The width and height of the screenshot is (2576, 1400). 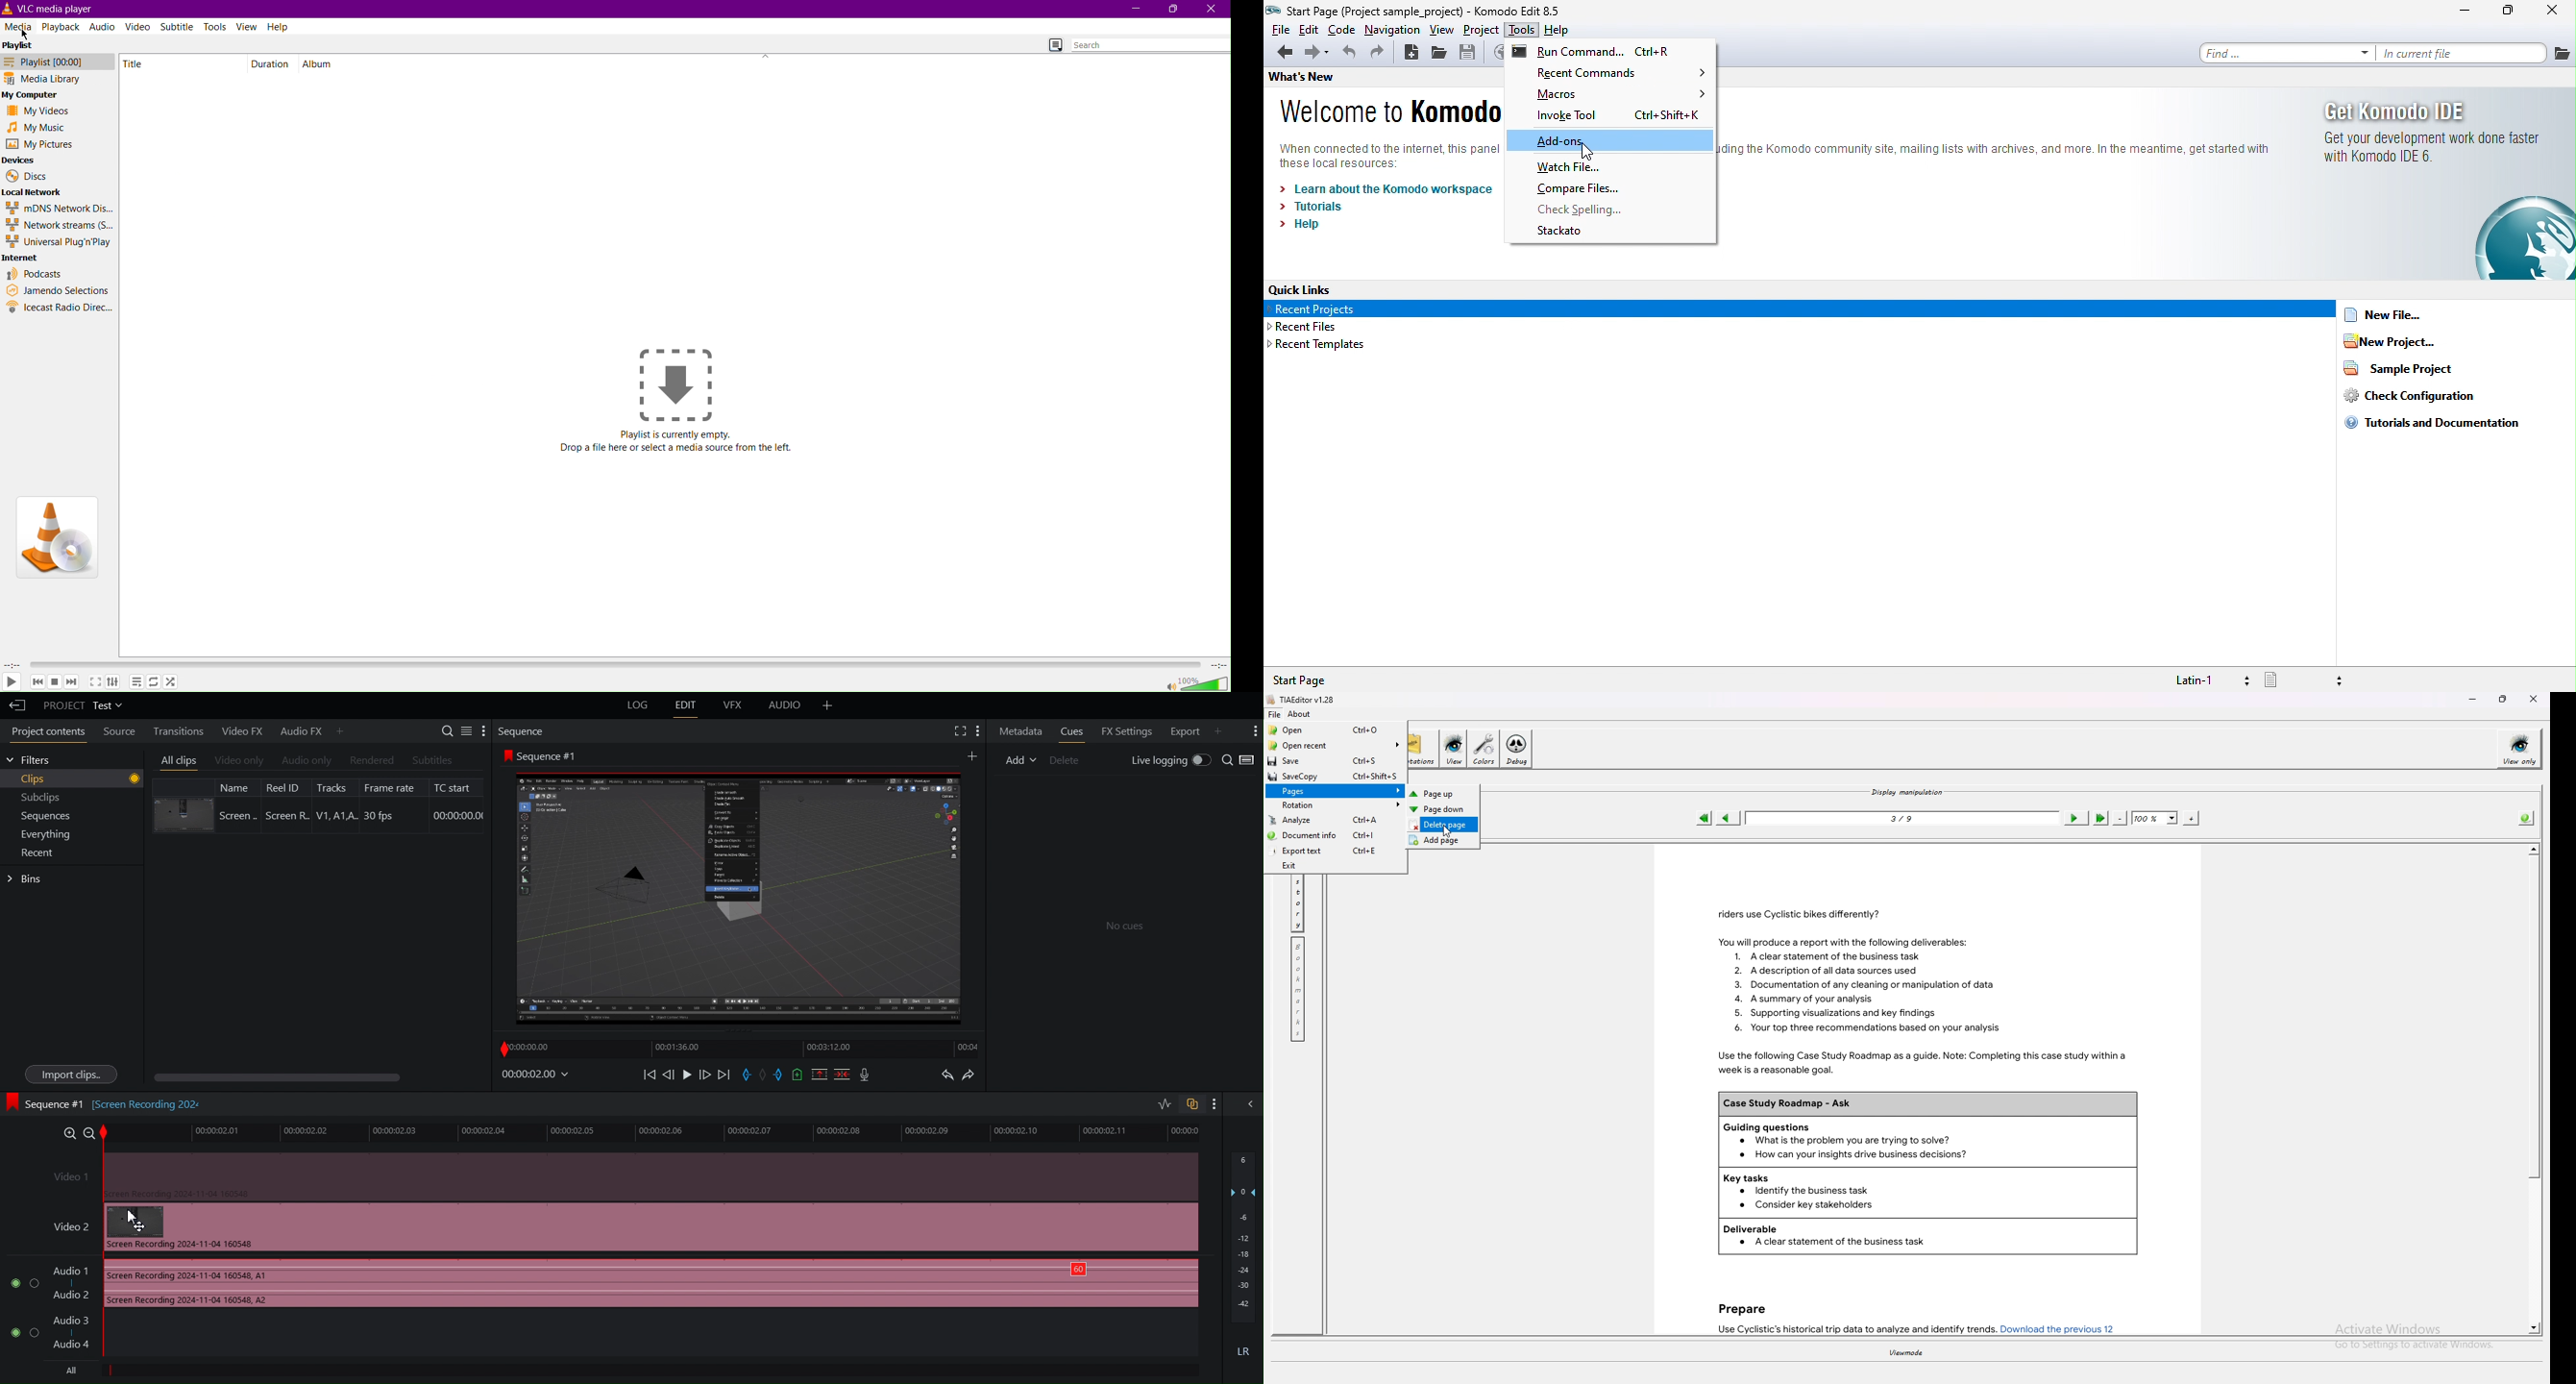 What do you see at coordinates (180, 730) in the screenshot?
I see `Transitions` at bounding box center [180, 730].